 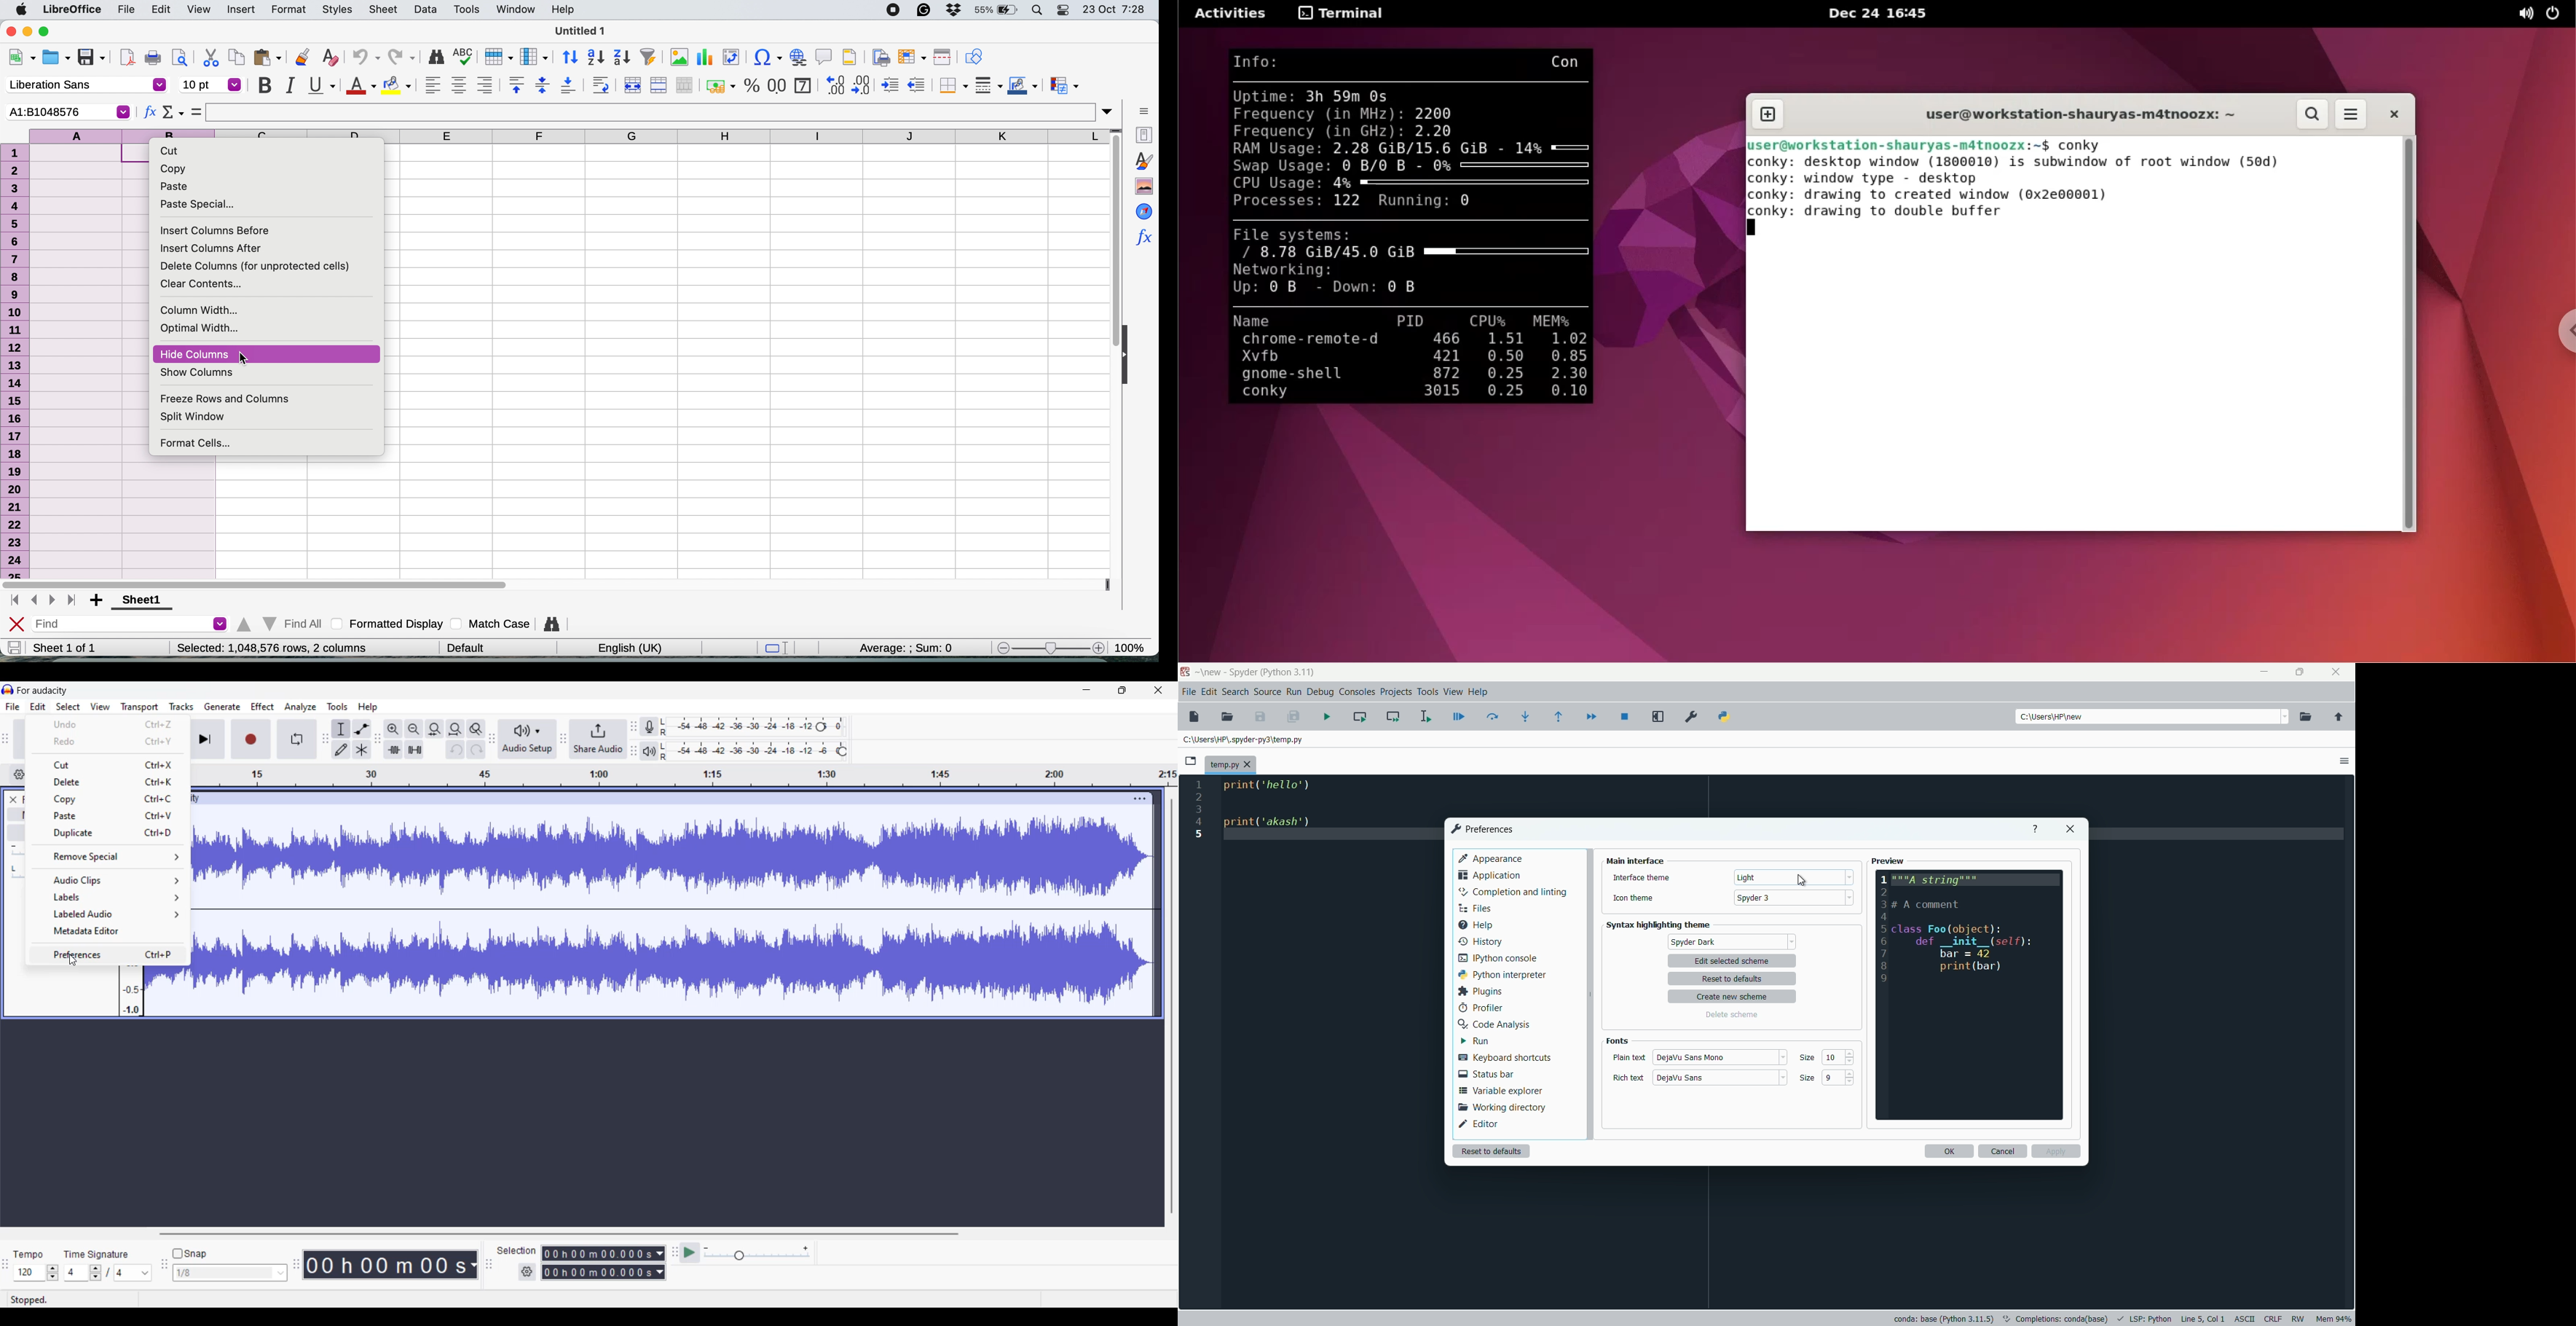 What do you see at coordinates (757, 1253) in the screenshot?
I see `Scale to change playback speed` at bounding box center [757, 1253].